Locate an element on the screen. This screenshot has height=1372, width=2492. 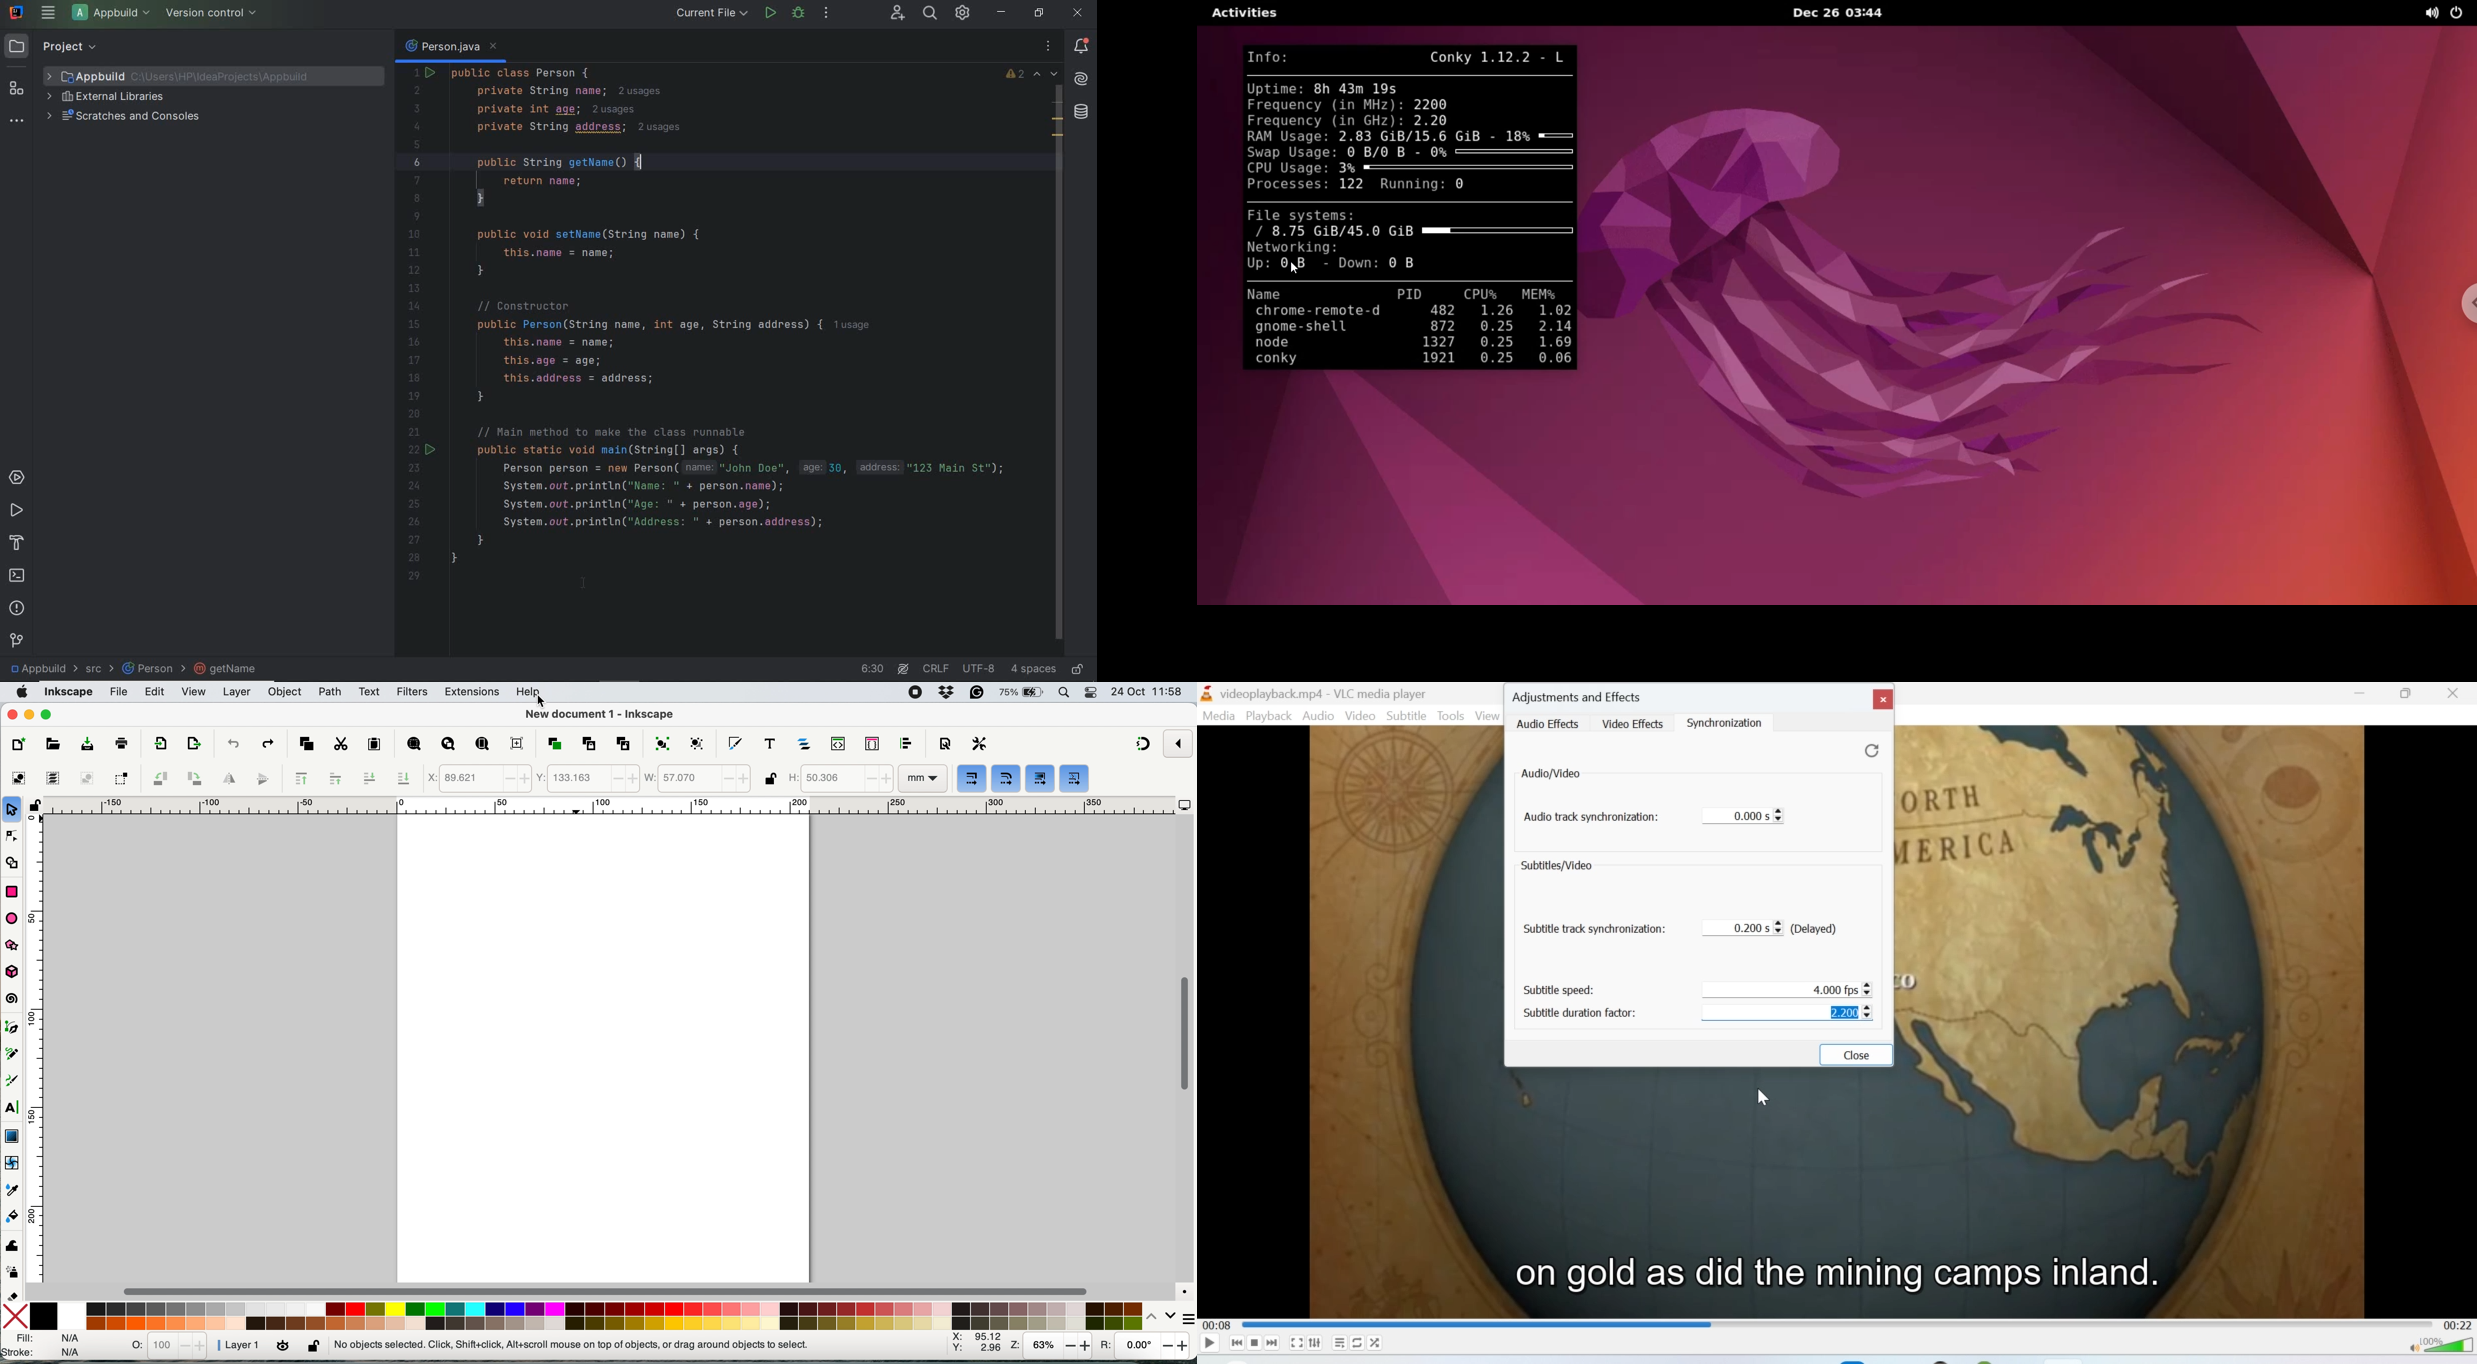
align and distribute is located at coordinates (907, 744).